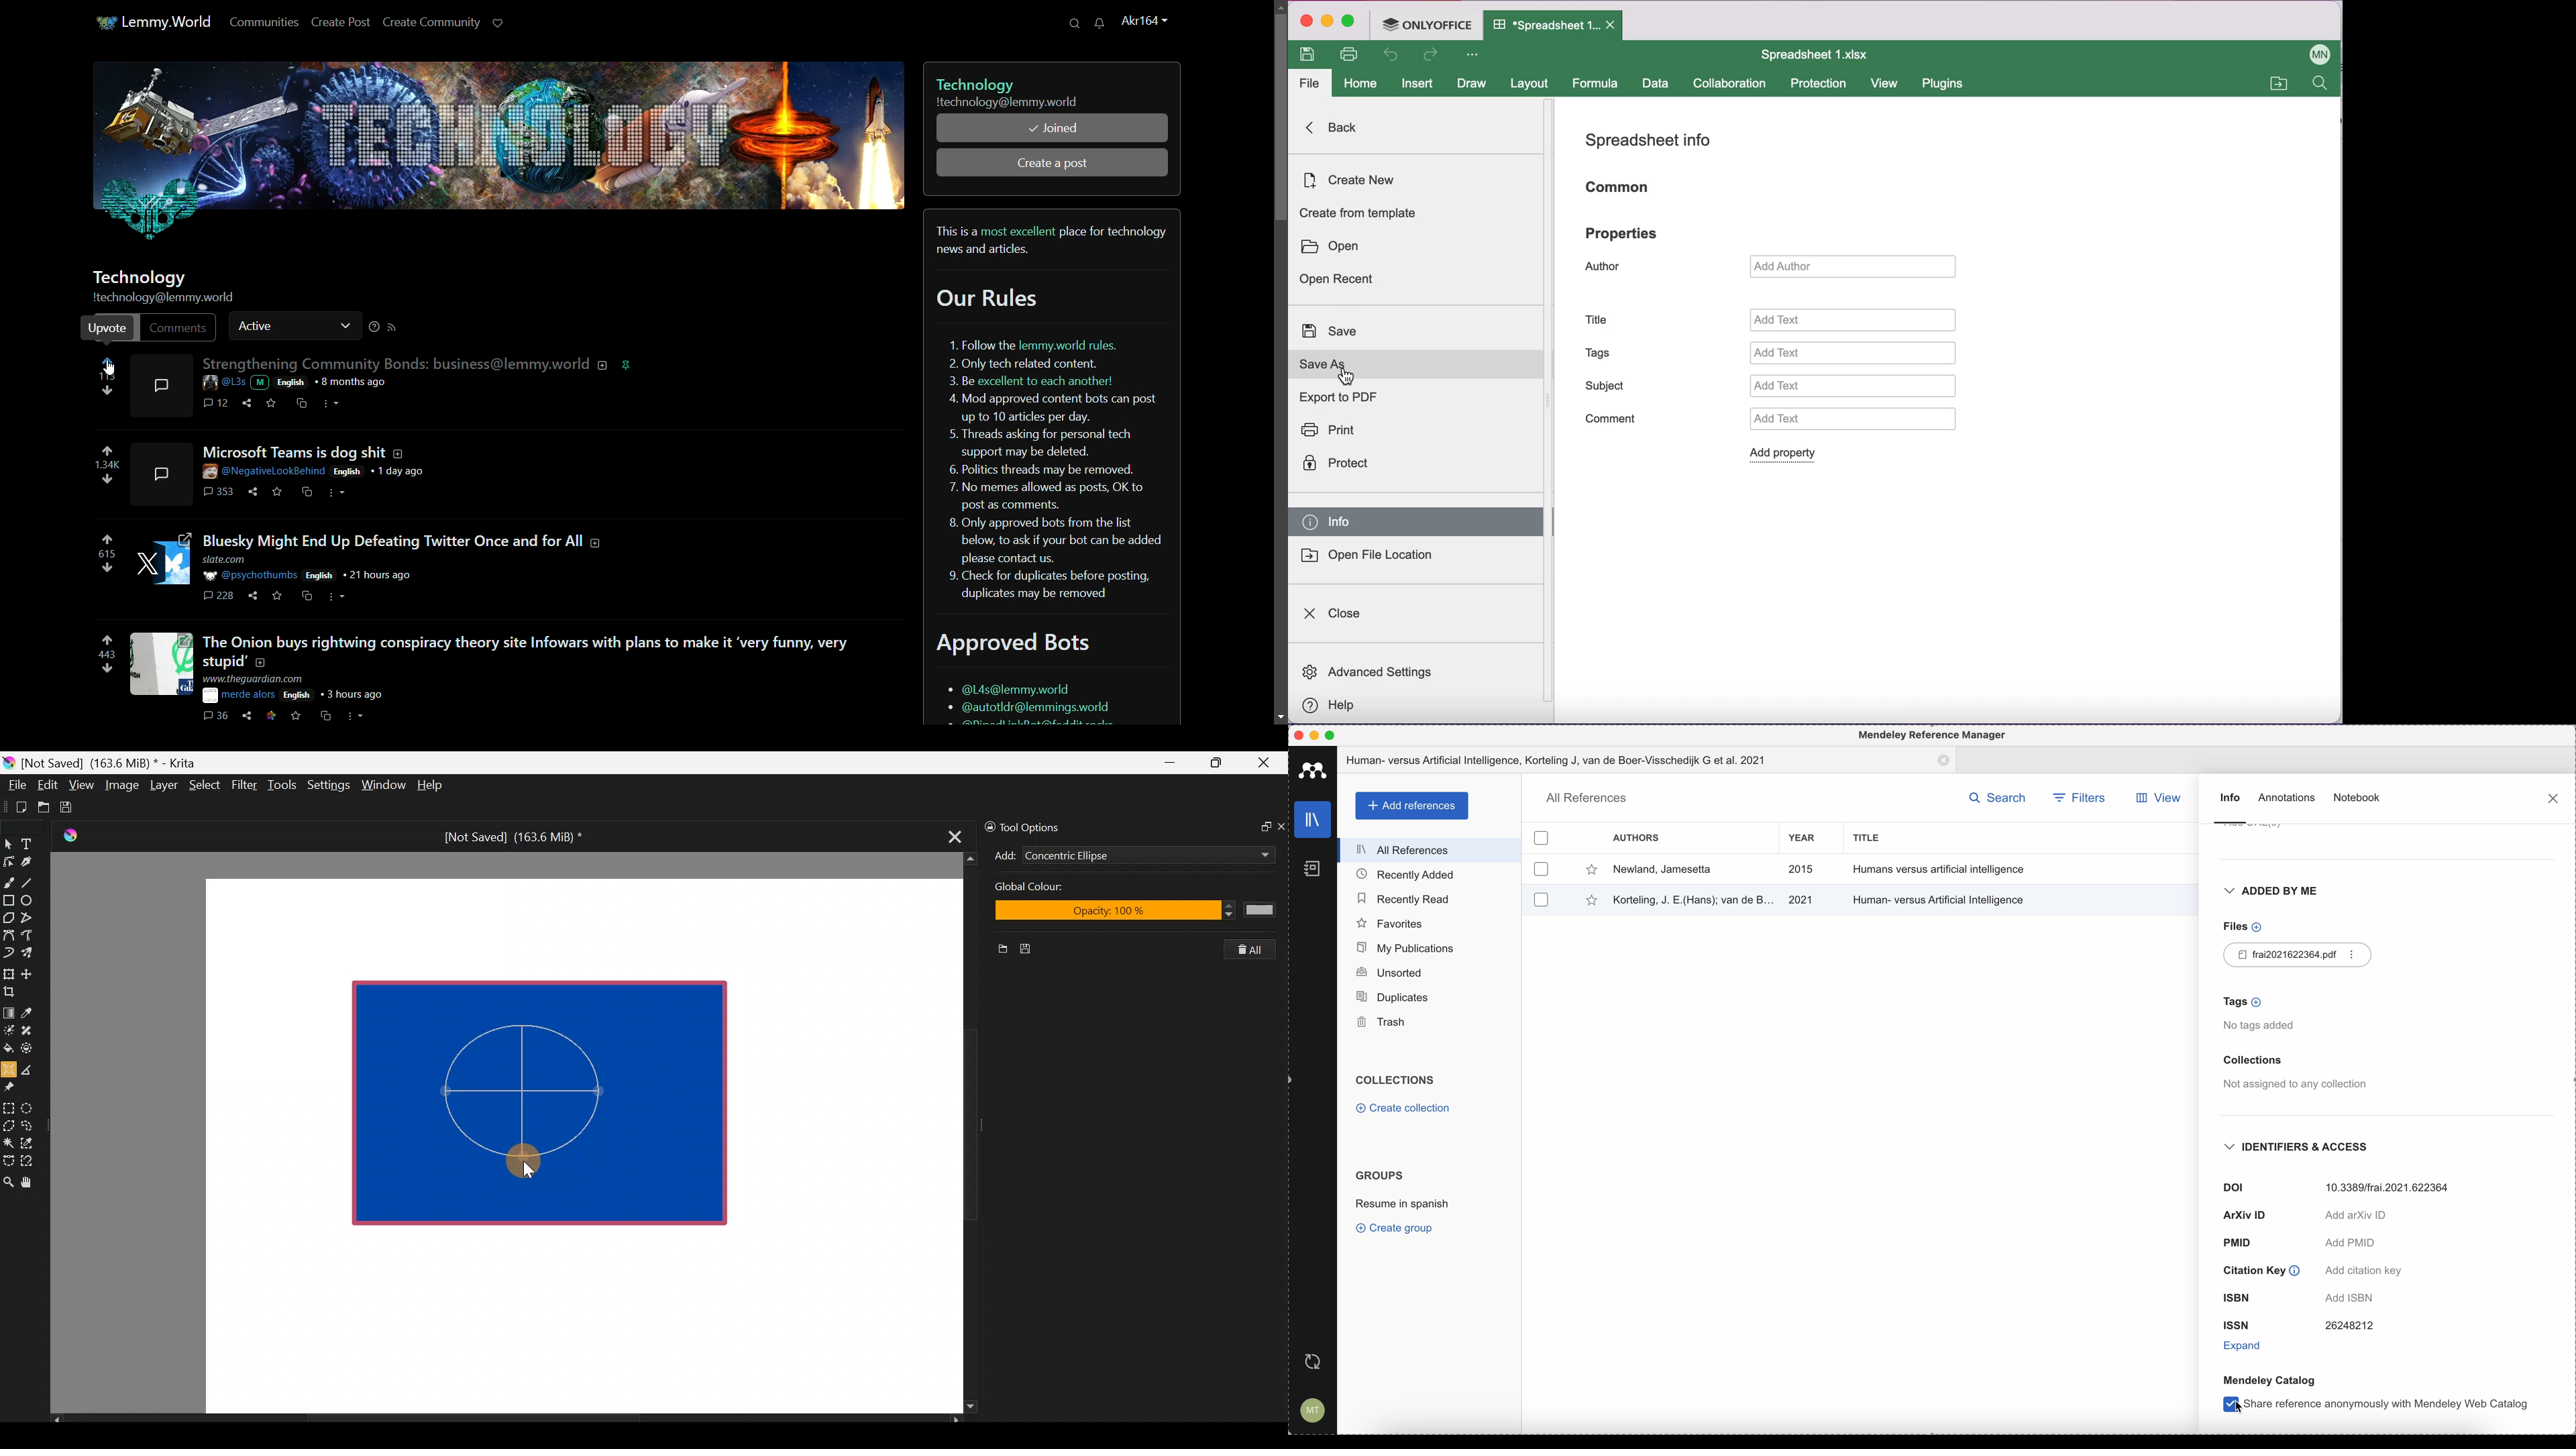 Image resolution: width=2576 pixels, height=1456 pixels. Describe the element at coordinates (1402, 1206) in the screenshot. I see `resume in spanish group` at that location.